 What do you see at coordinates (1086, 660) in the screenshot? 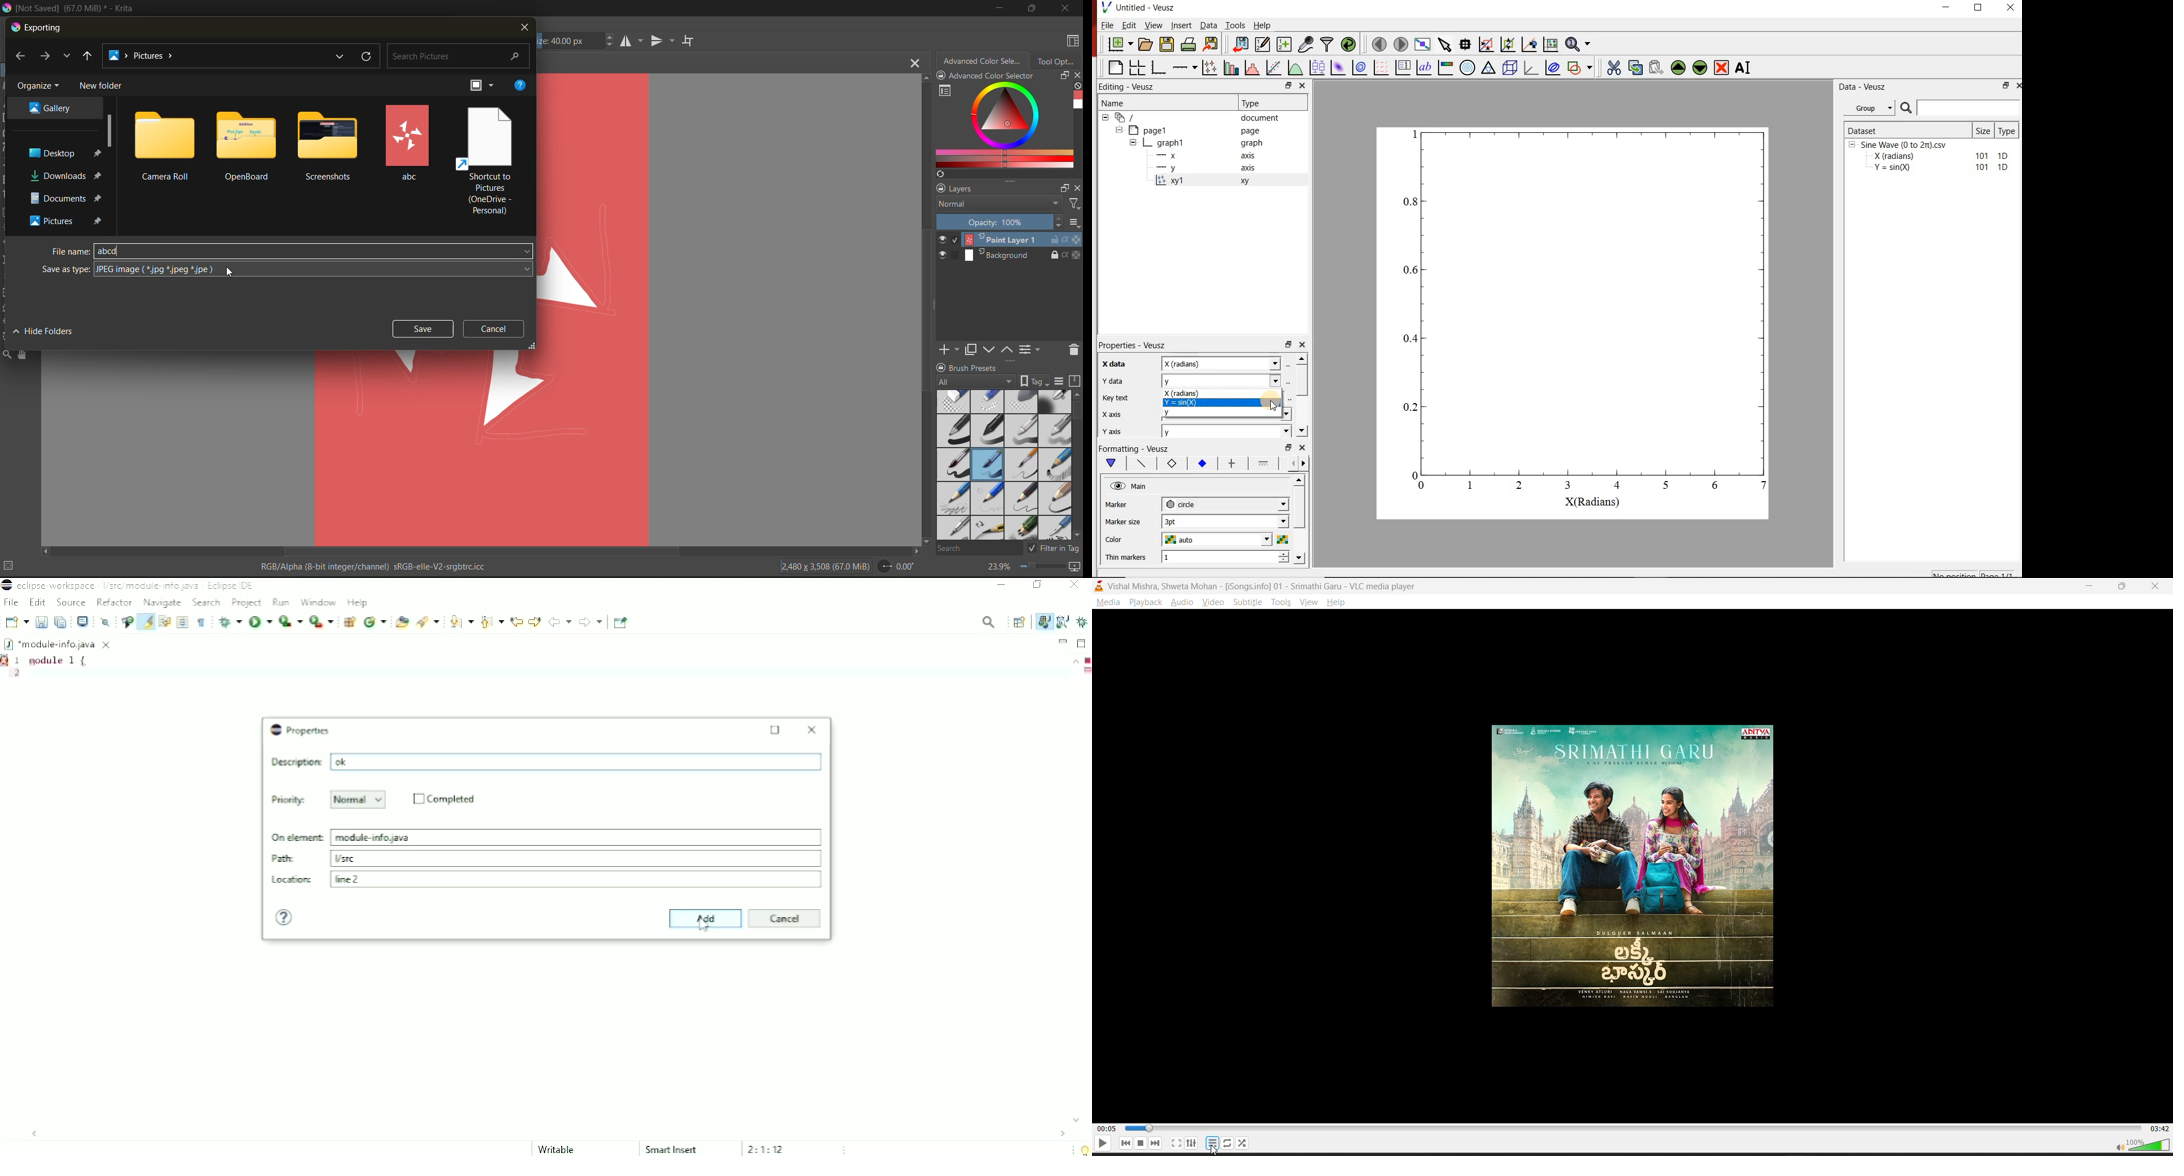
I see `Errors` at bounding box center [1086, 660].